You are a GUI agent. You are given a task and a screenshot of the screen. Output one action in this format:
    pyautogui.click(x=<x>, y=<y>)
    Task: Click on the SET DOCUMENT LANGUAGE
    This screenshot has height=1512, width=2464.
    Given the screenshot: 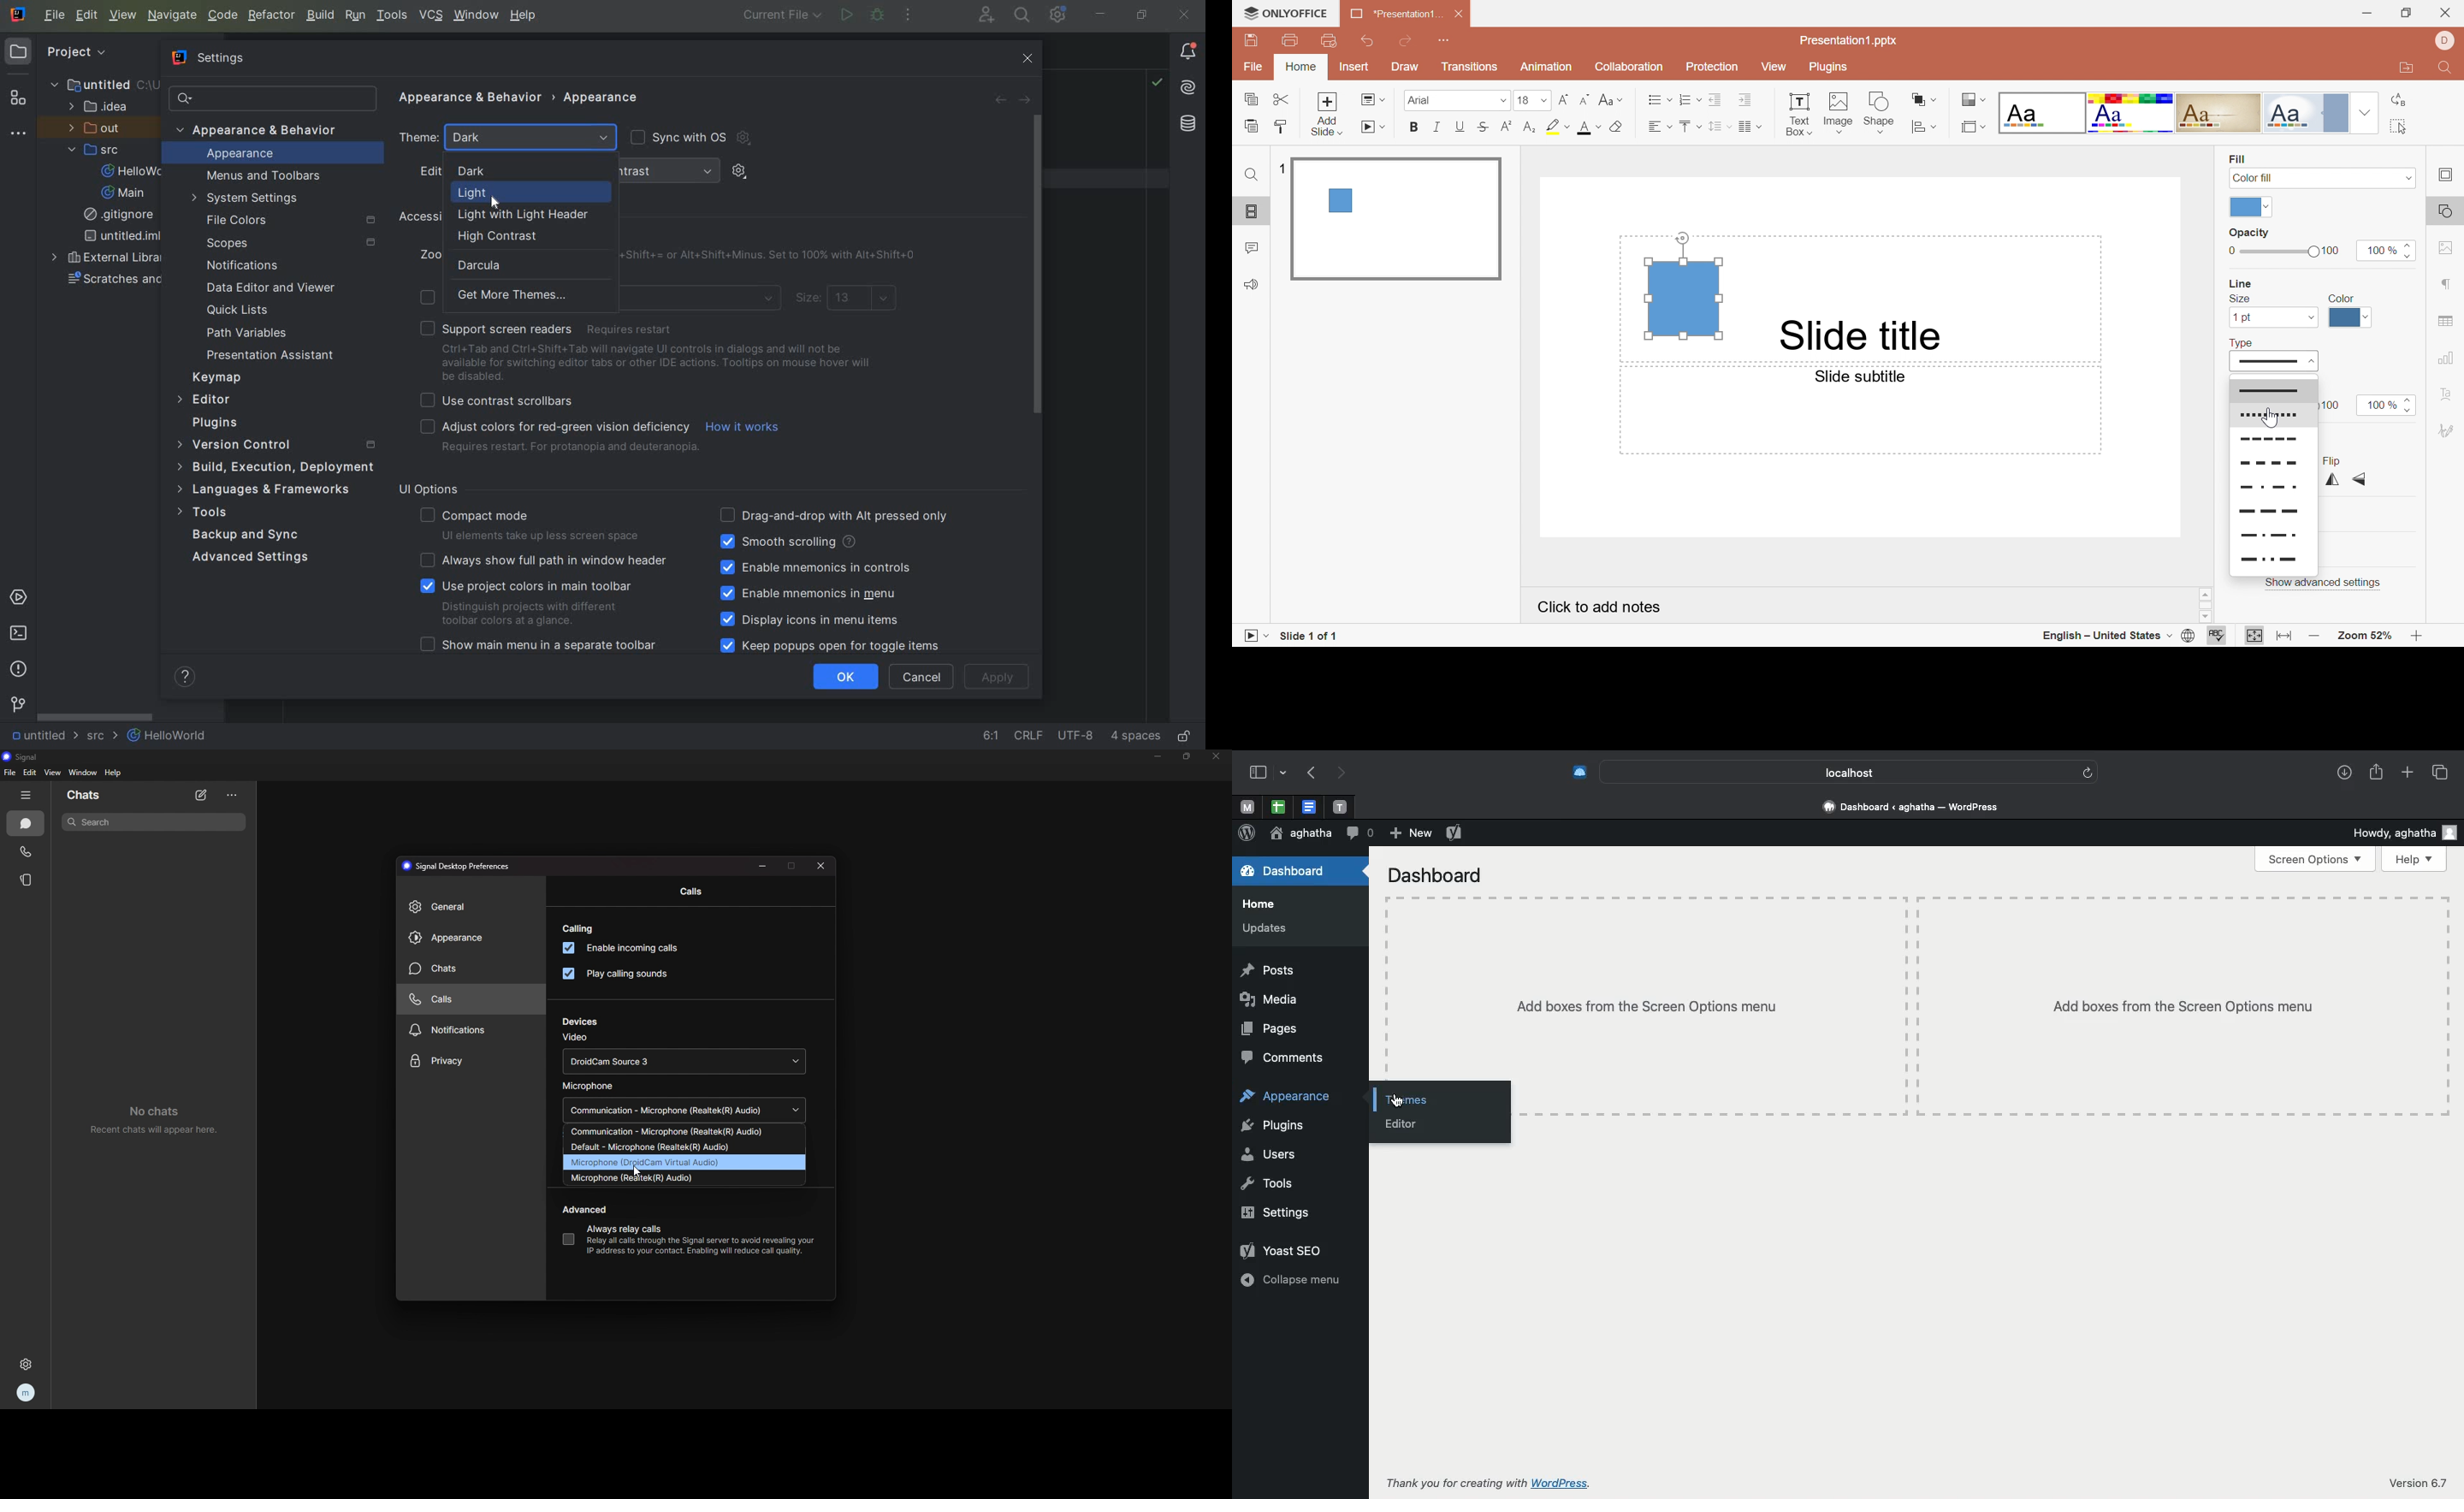 What is the action you would take?
    pyautogui.click(x=2187, y=637)
    